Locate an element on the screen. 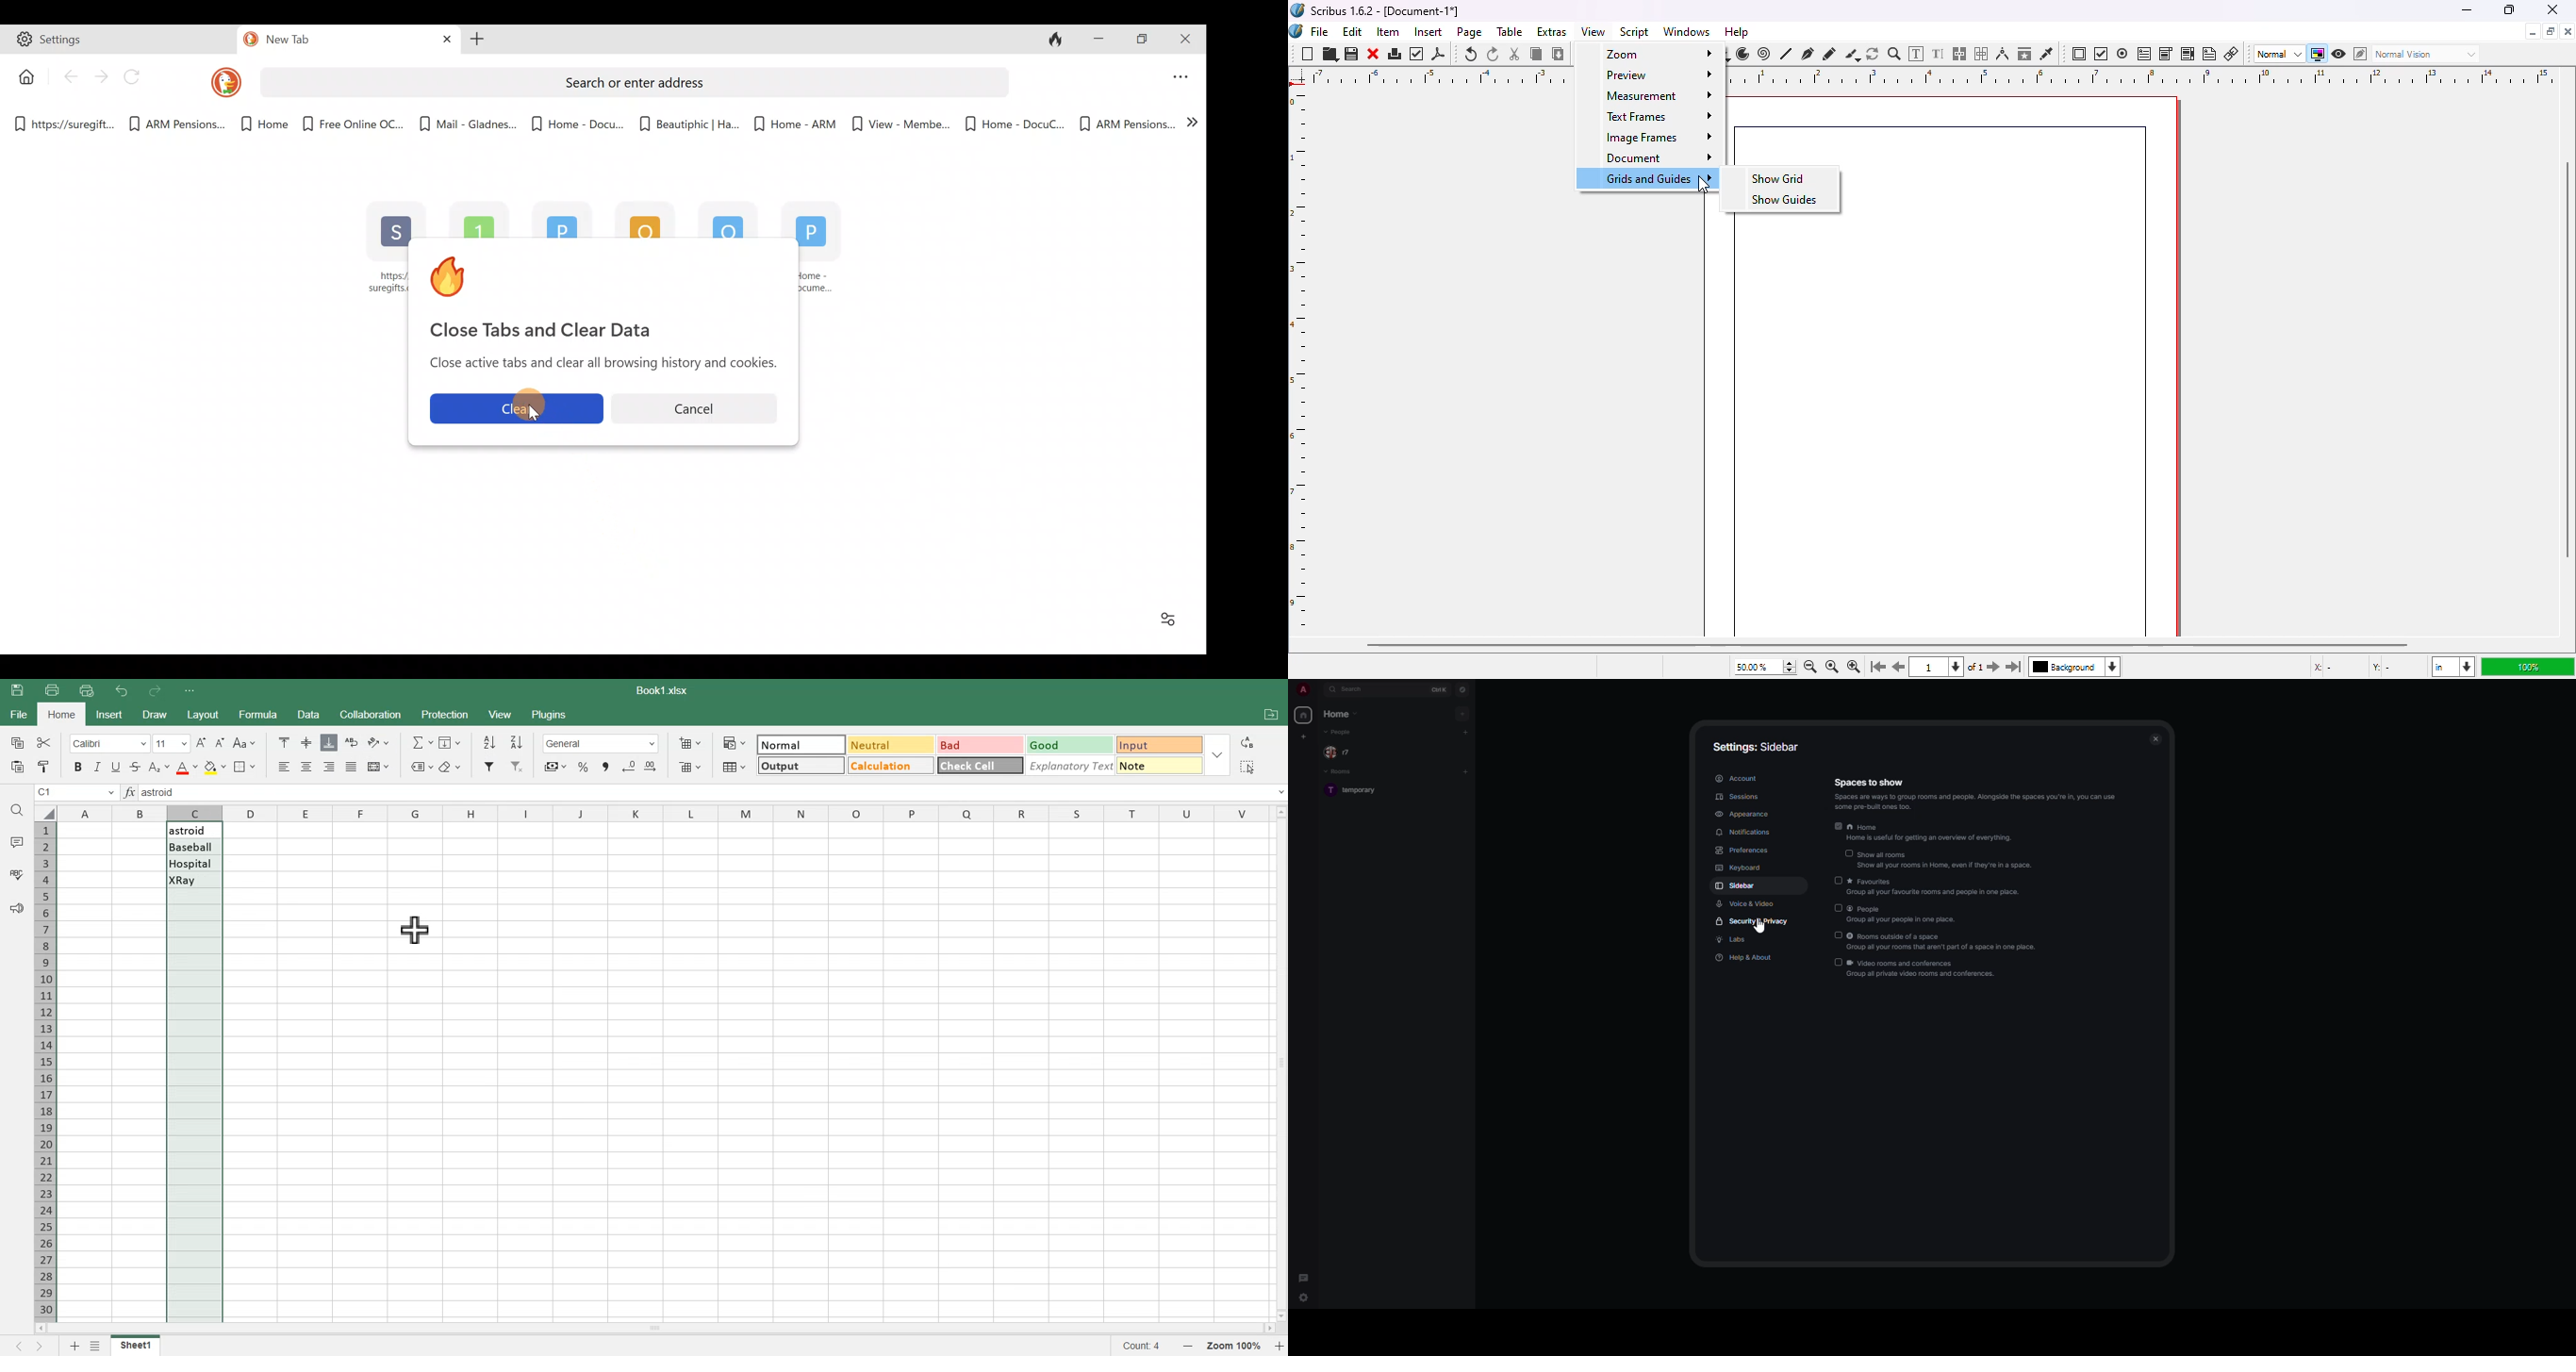 The image size is (2576, 1372). View is located at coordinates (501, 713).